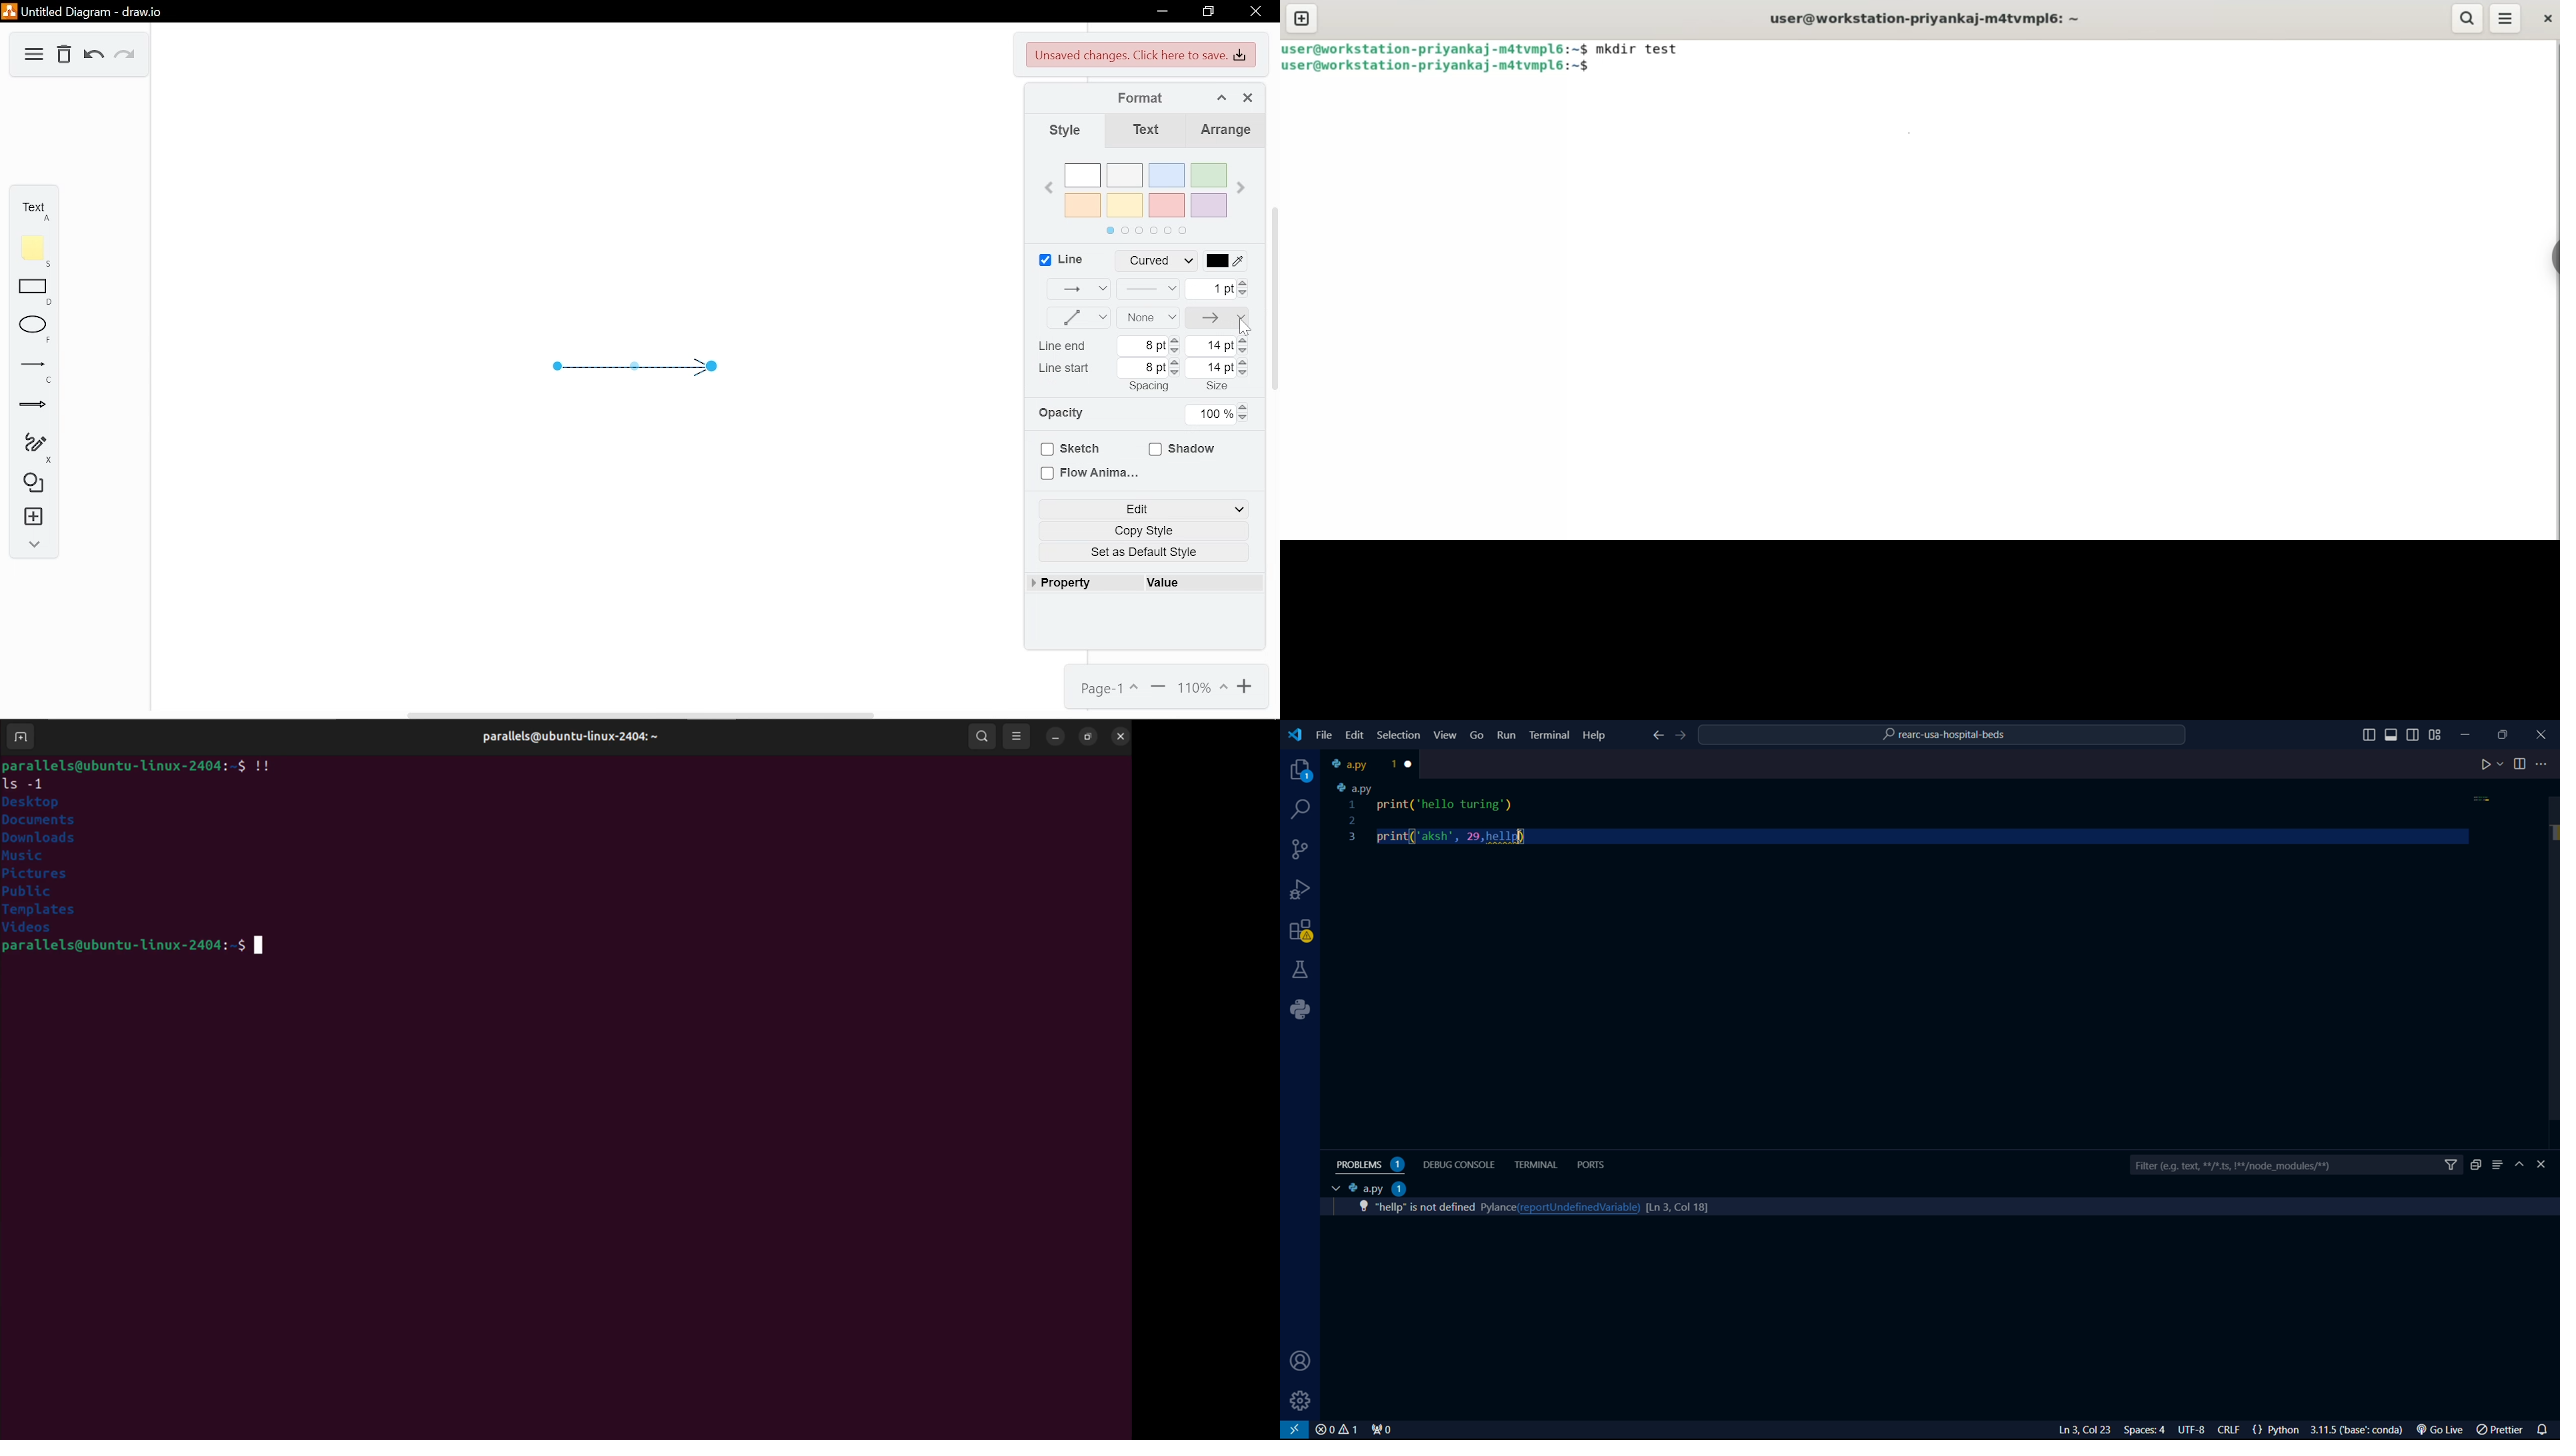 The width and height of the screenshot is (2576, 1456). I want to click on Untitled Diagram-draw.io, so click(82, 11).